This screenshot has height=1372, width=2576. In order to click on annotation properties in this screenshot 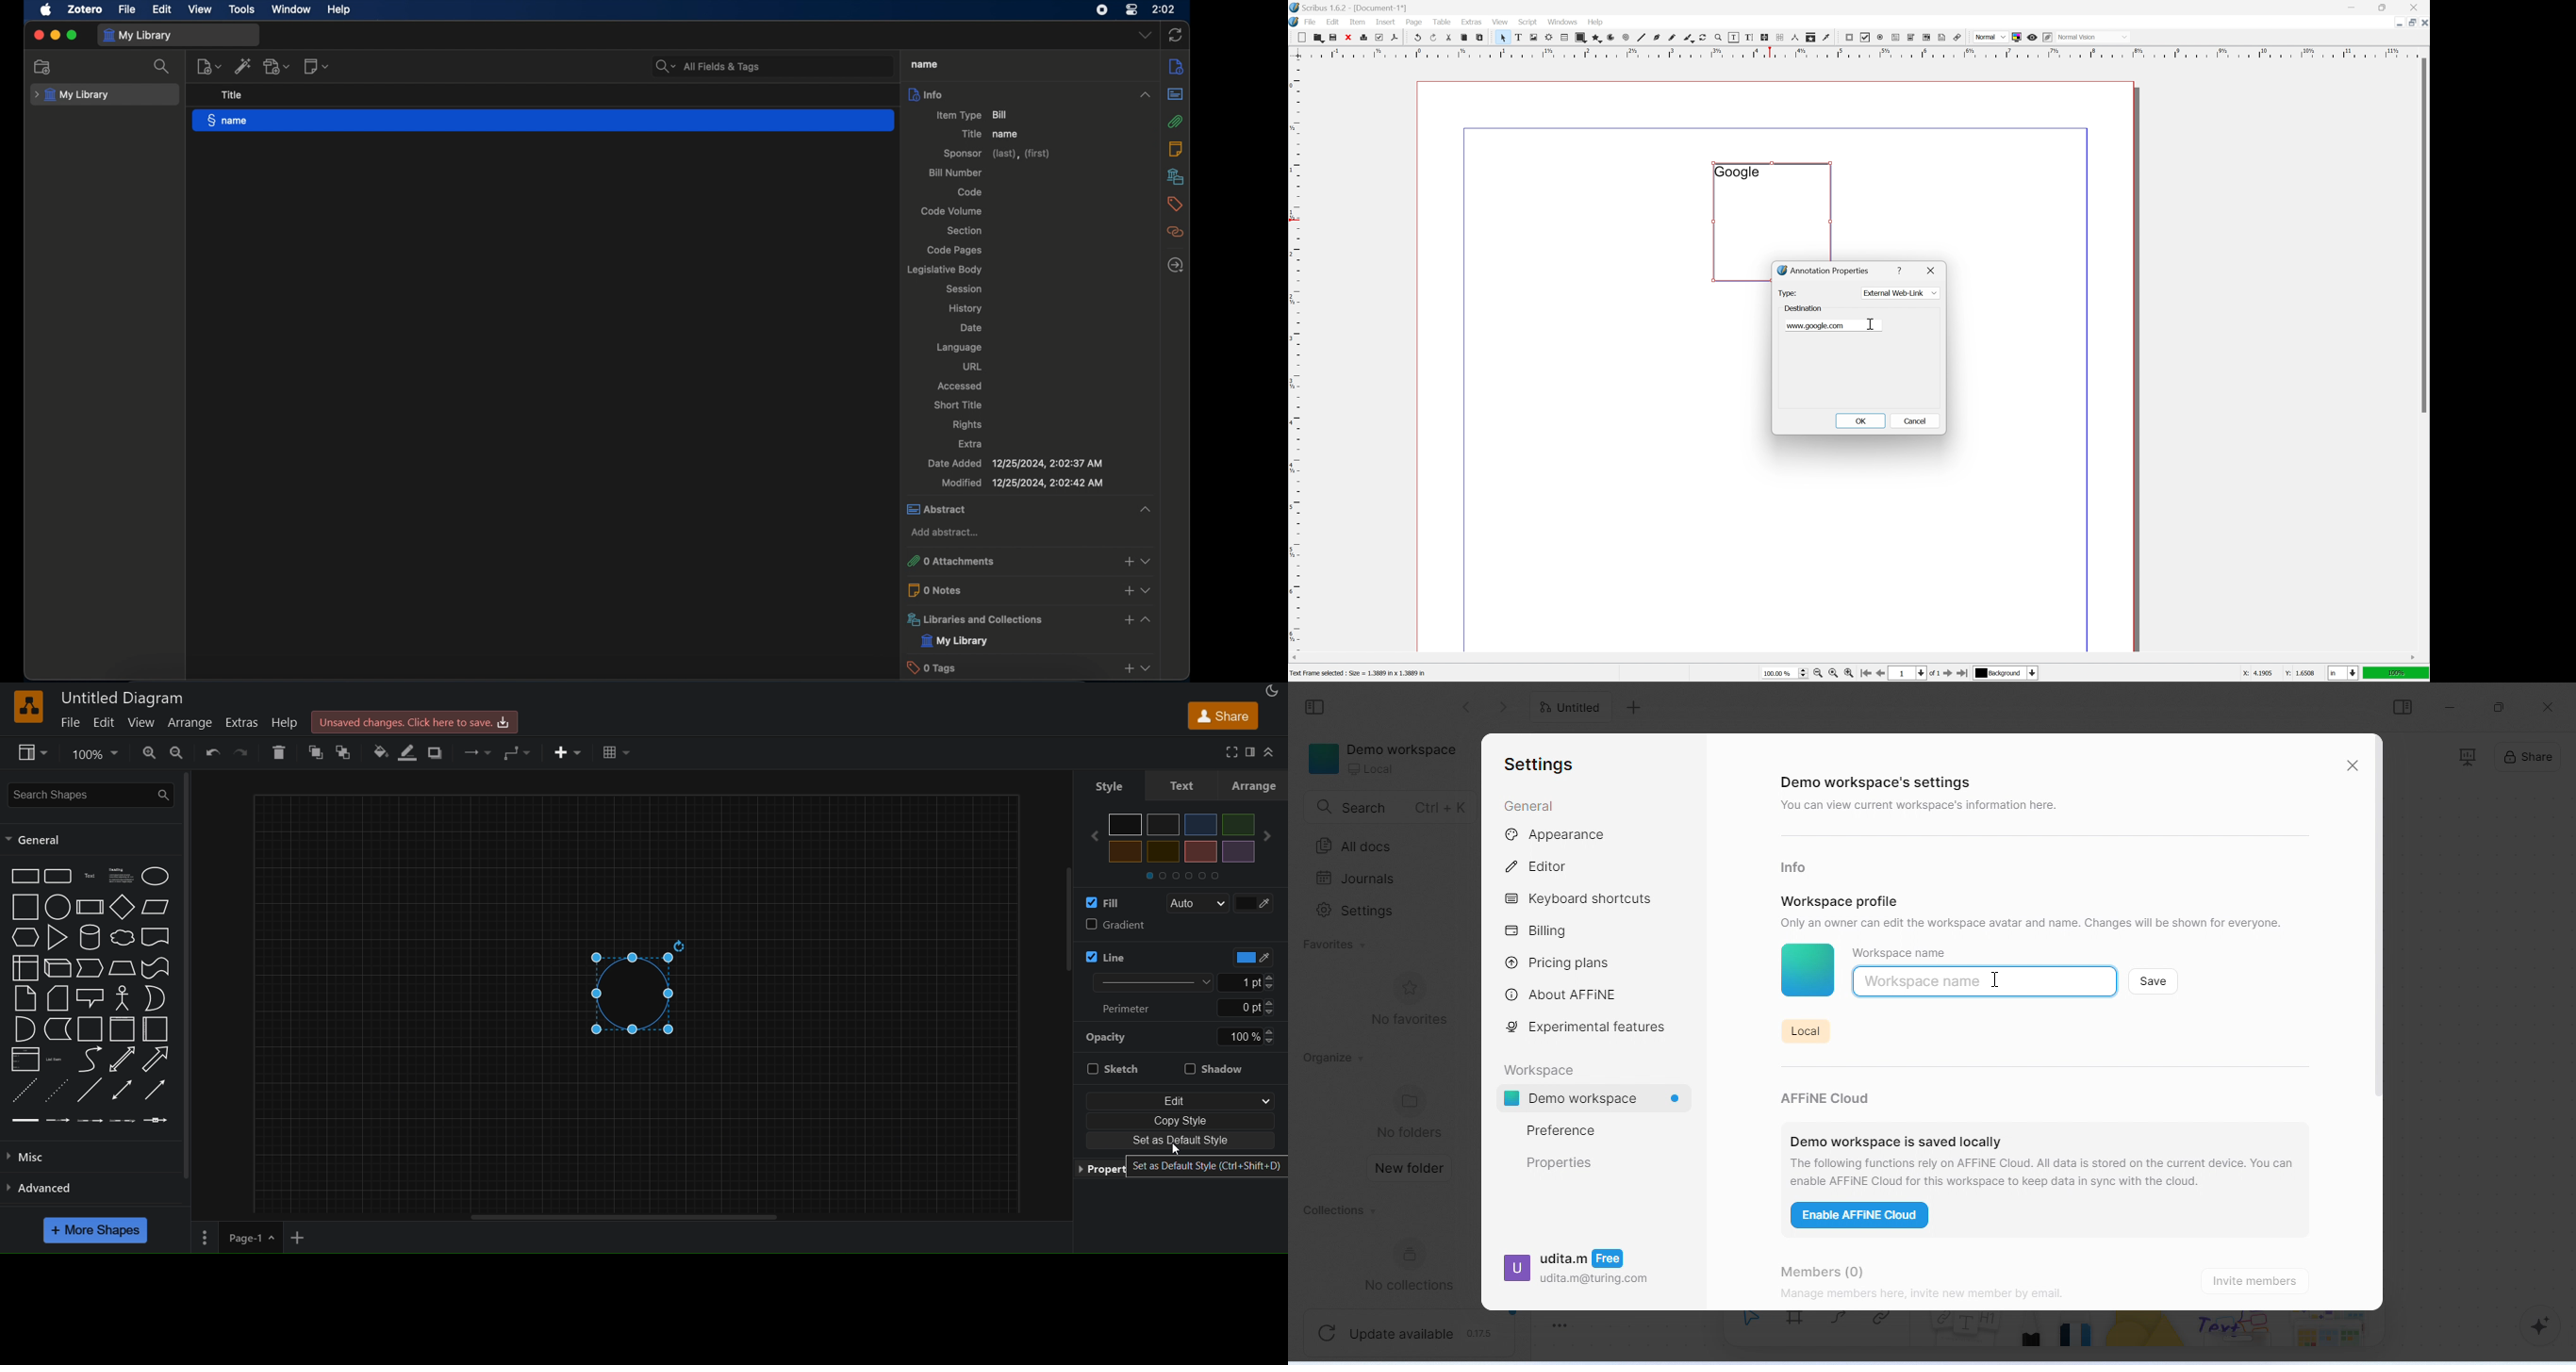, I will do `click(1824, 270)`.